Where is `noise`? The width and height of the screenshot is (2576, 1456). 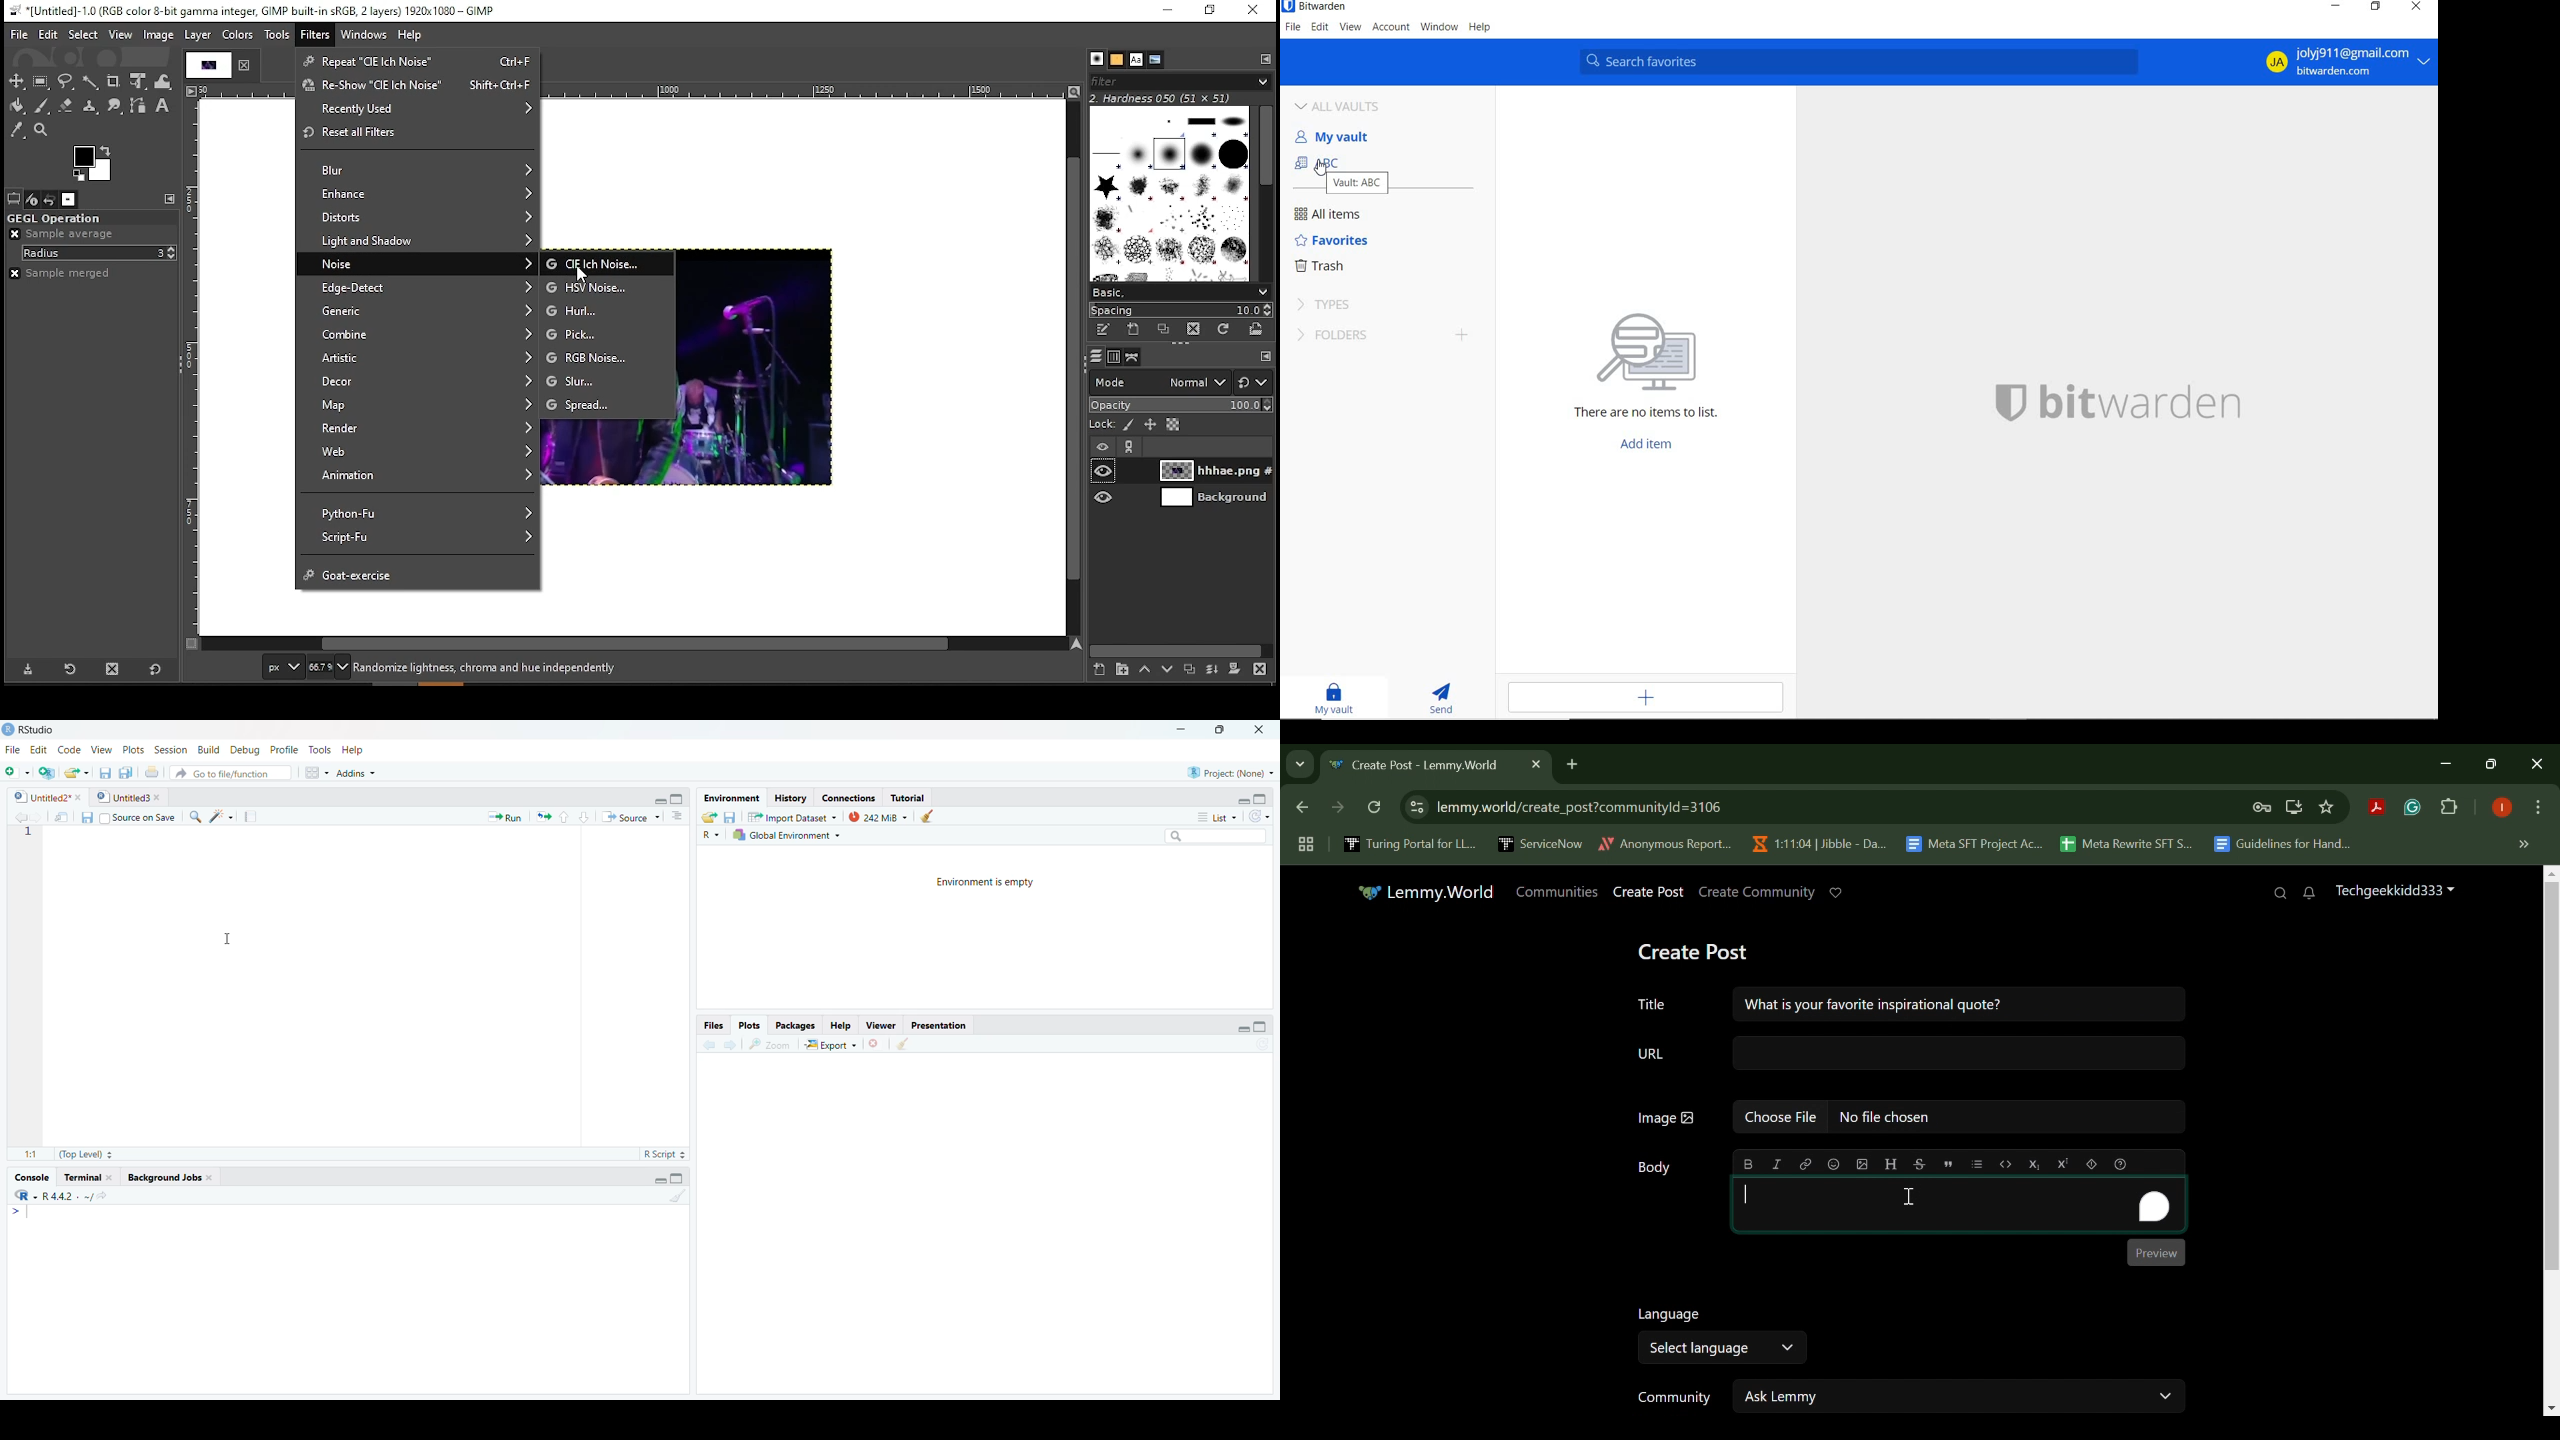
noise is located at coordinates (423, 263).